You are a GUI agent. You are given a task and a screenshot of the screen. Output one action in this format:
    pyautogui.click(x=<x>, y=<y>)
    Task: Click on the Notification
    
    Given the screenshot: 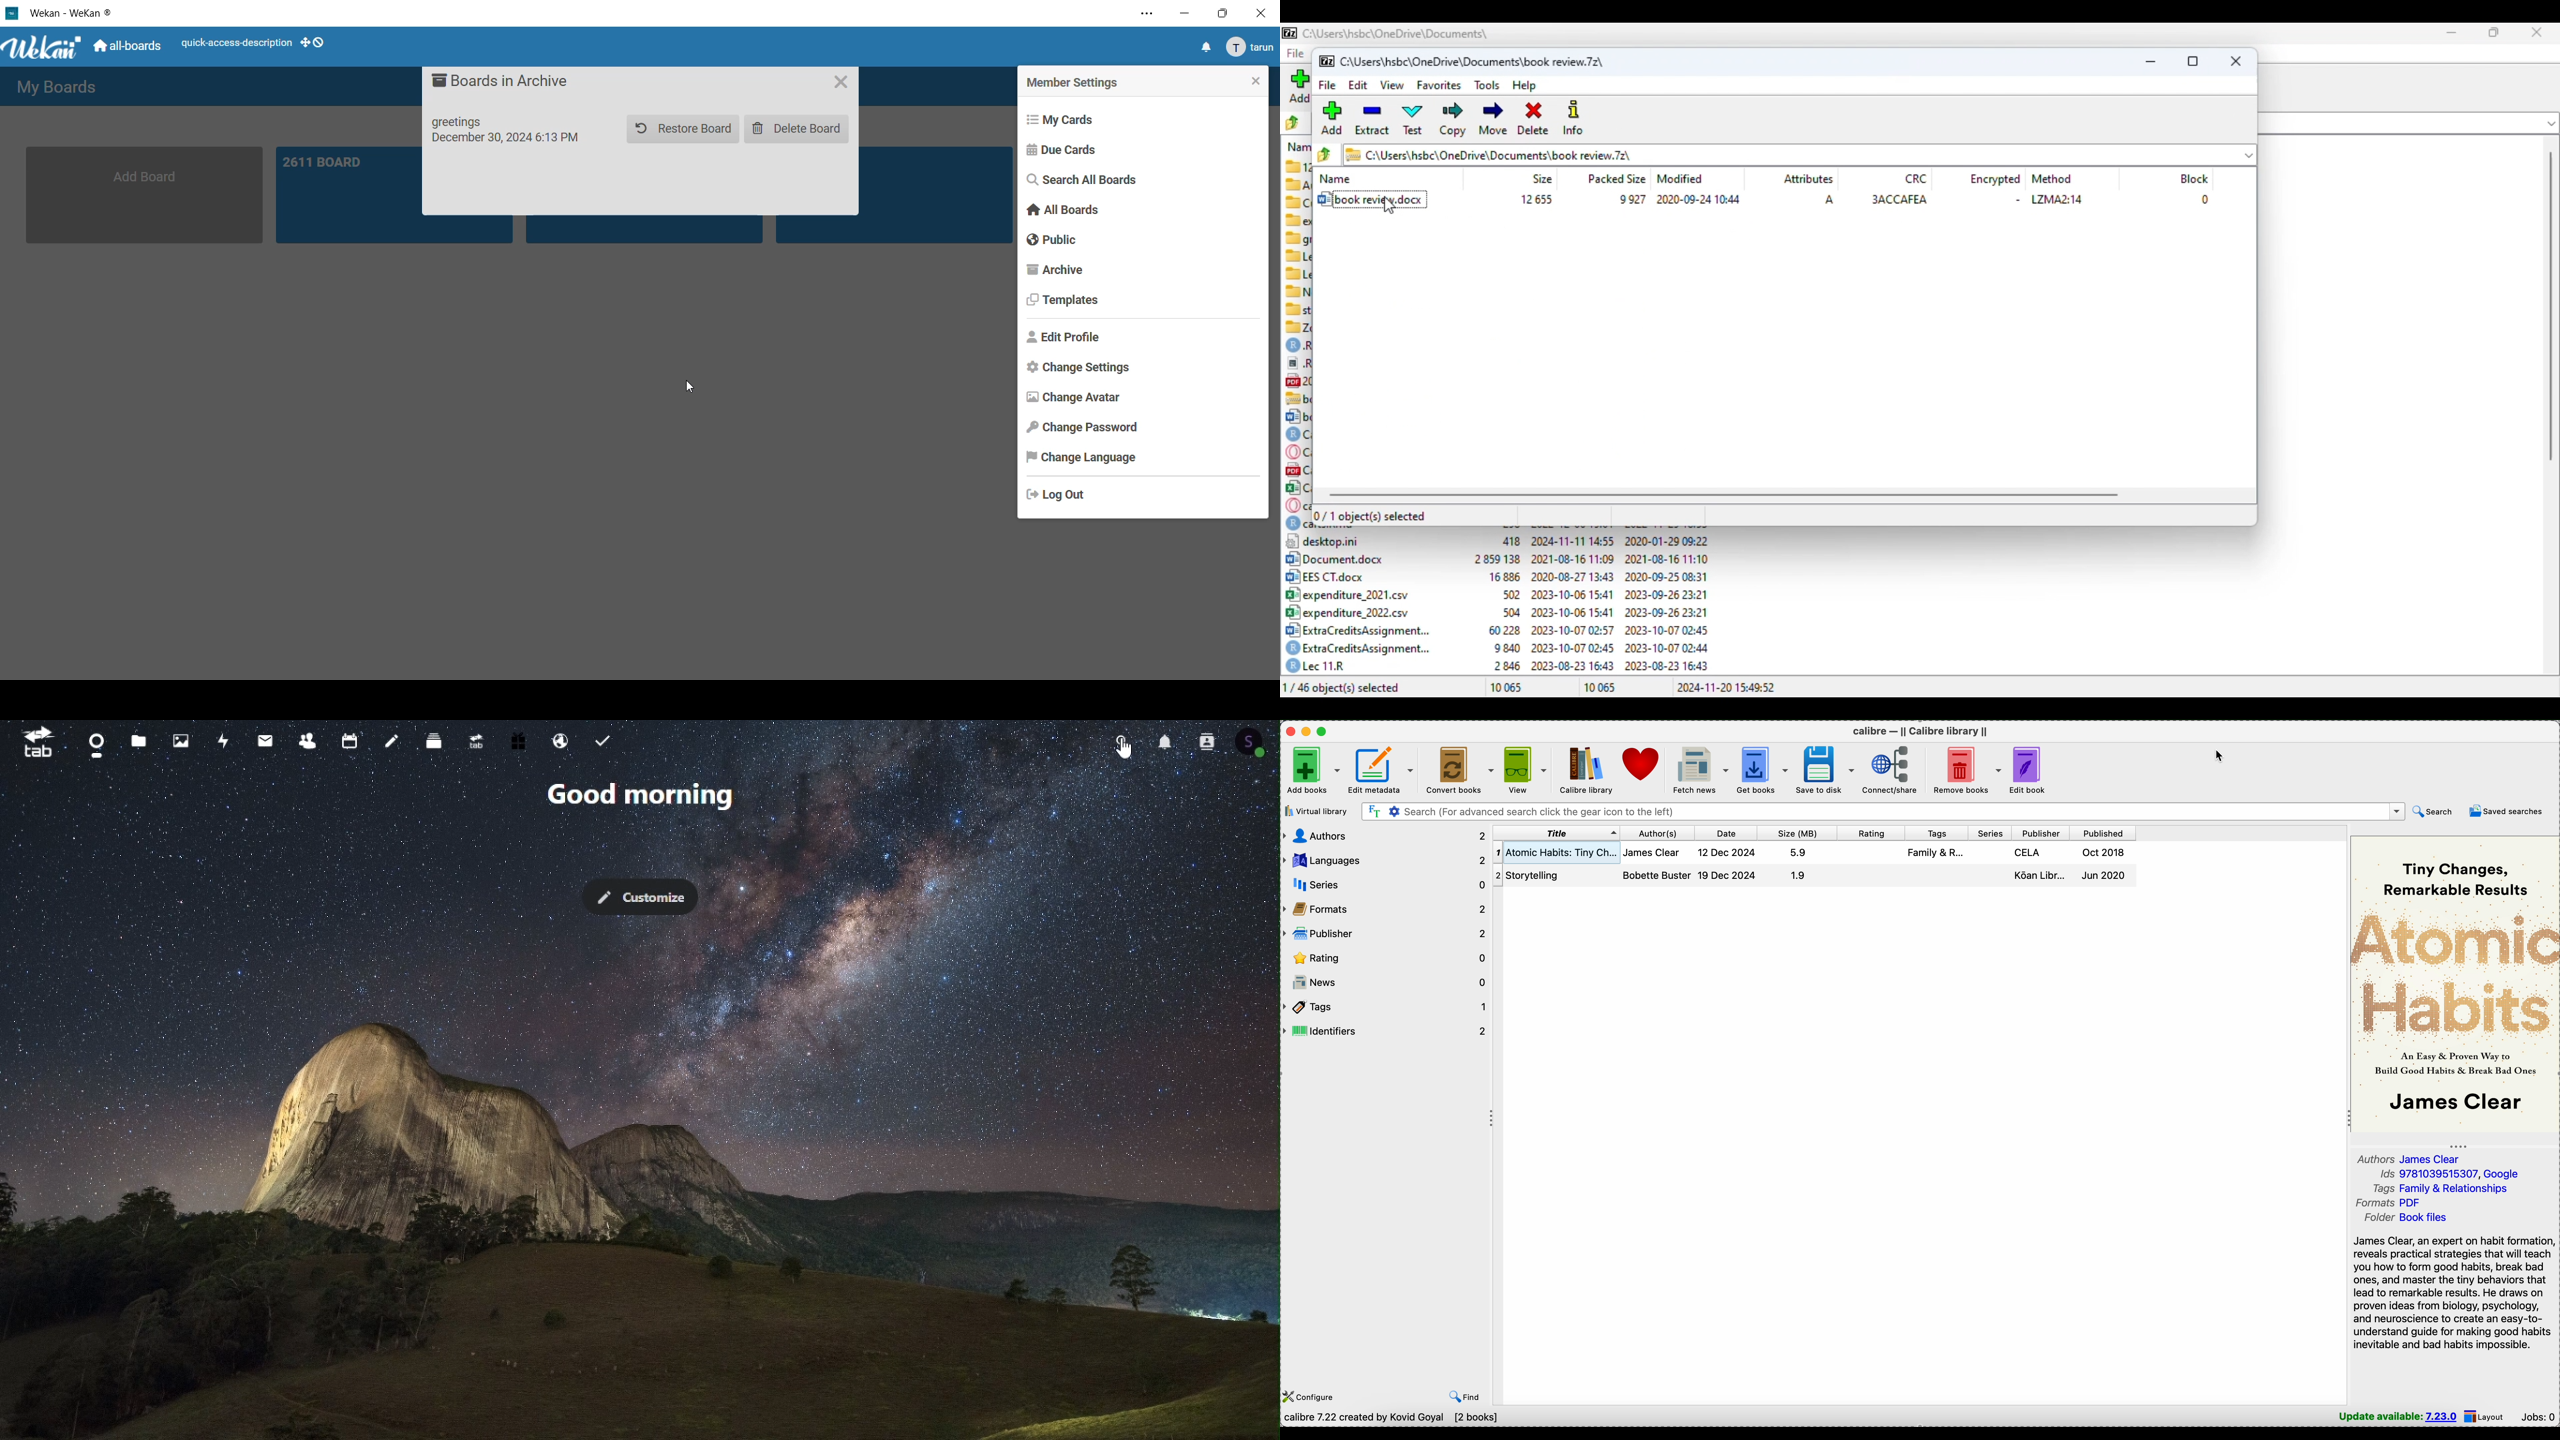 What is the action you would take?
    pyautogui.click(x=1168, y=742)
    